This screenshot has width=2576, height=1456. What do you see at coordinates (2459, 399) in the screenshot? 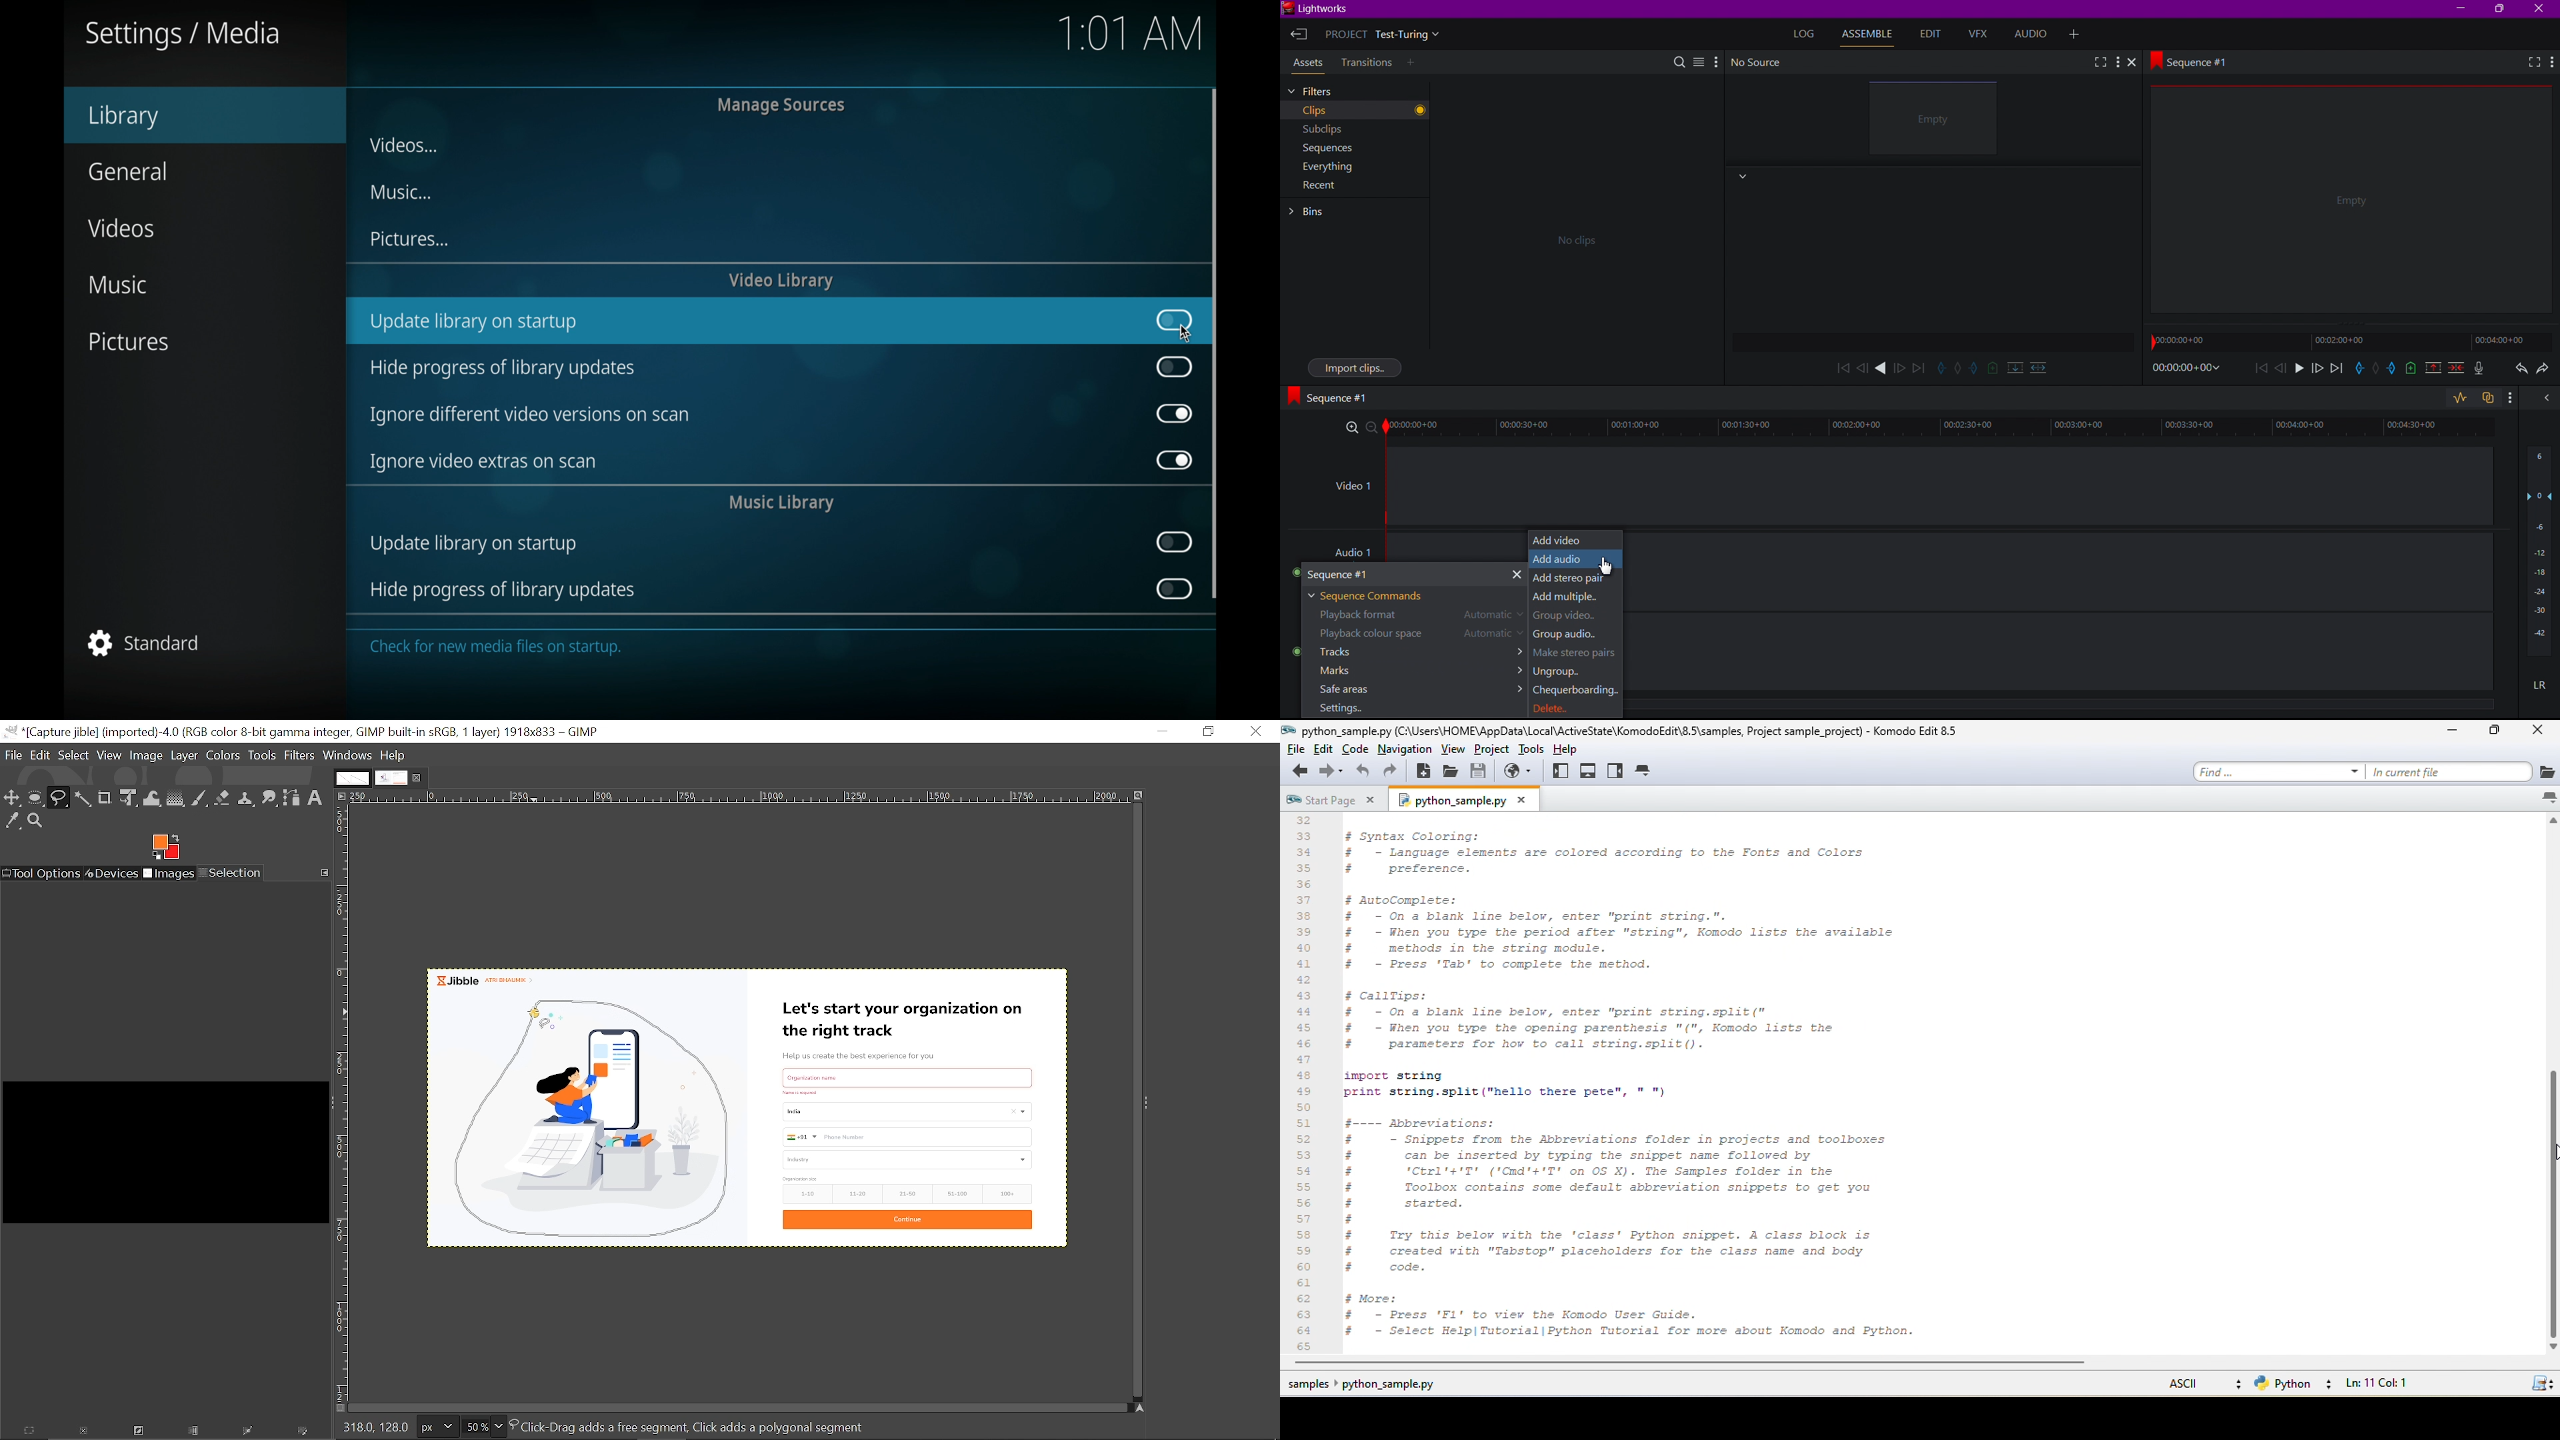
I see `Toggle Audio Equalizer` at bounding box center [2459, 399].